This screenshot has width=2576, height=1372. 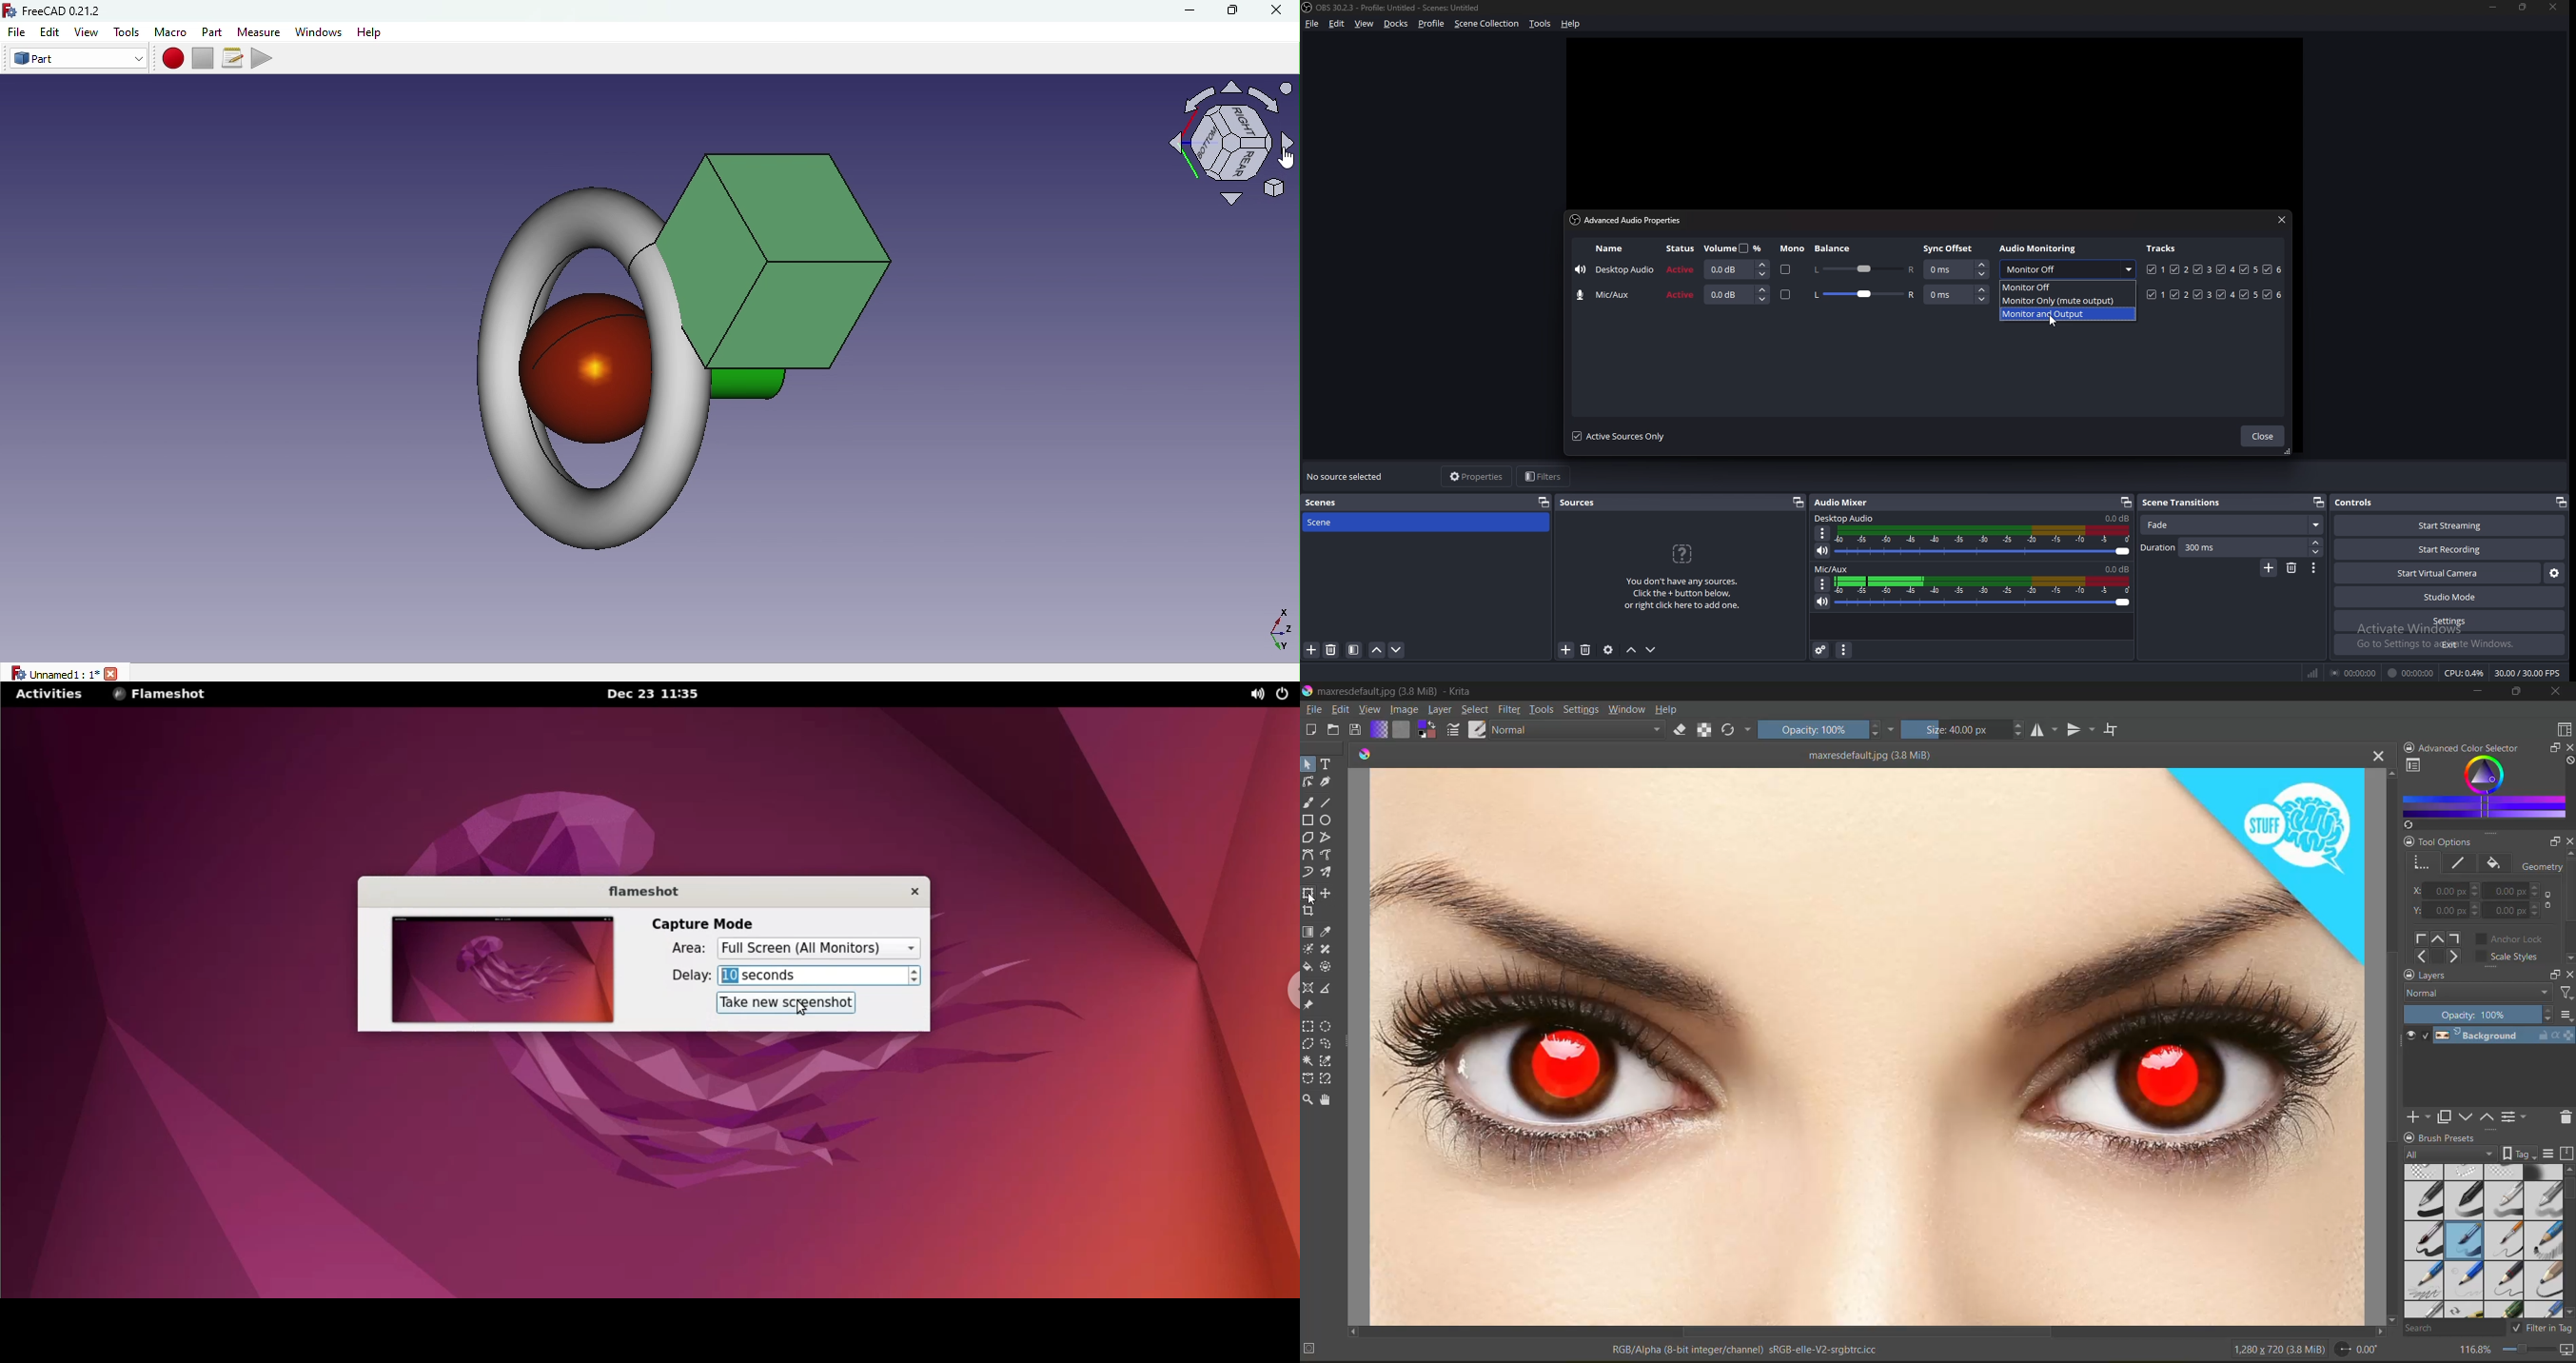 I want to click on audio monitoring, so click(x=2067, y=269).